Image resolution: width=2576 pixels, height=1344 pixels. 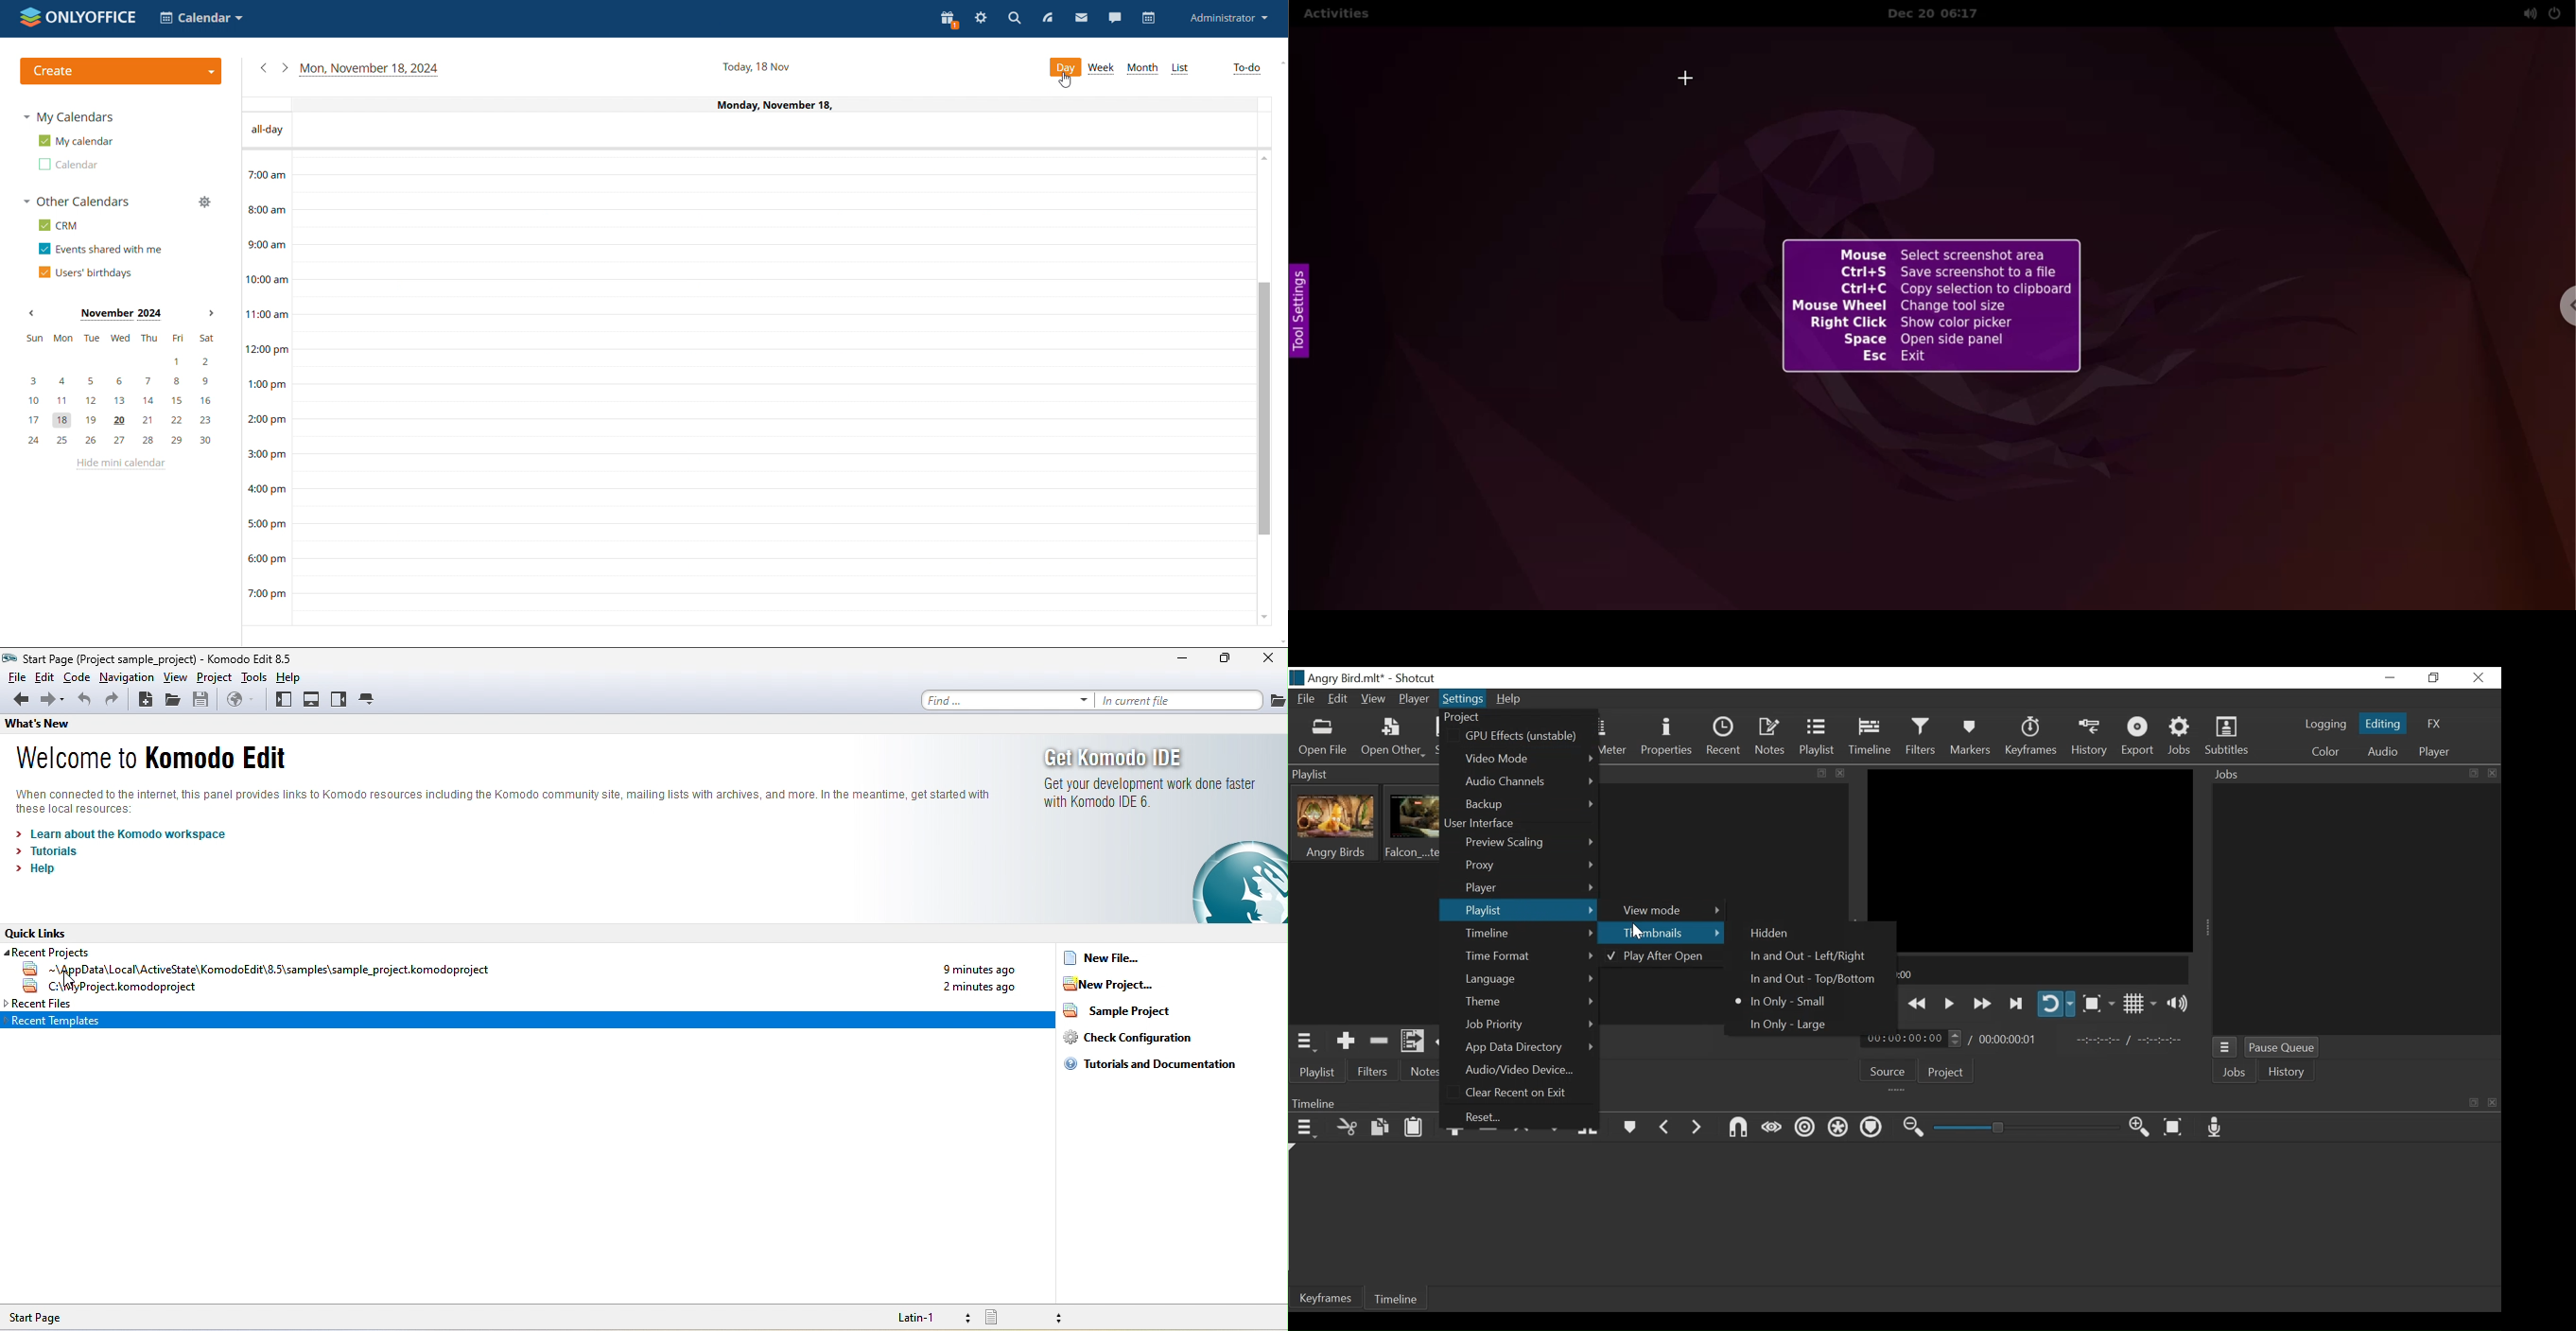 I want to click on Scrub while dragging, so click(x=1772, y=1128).